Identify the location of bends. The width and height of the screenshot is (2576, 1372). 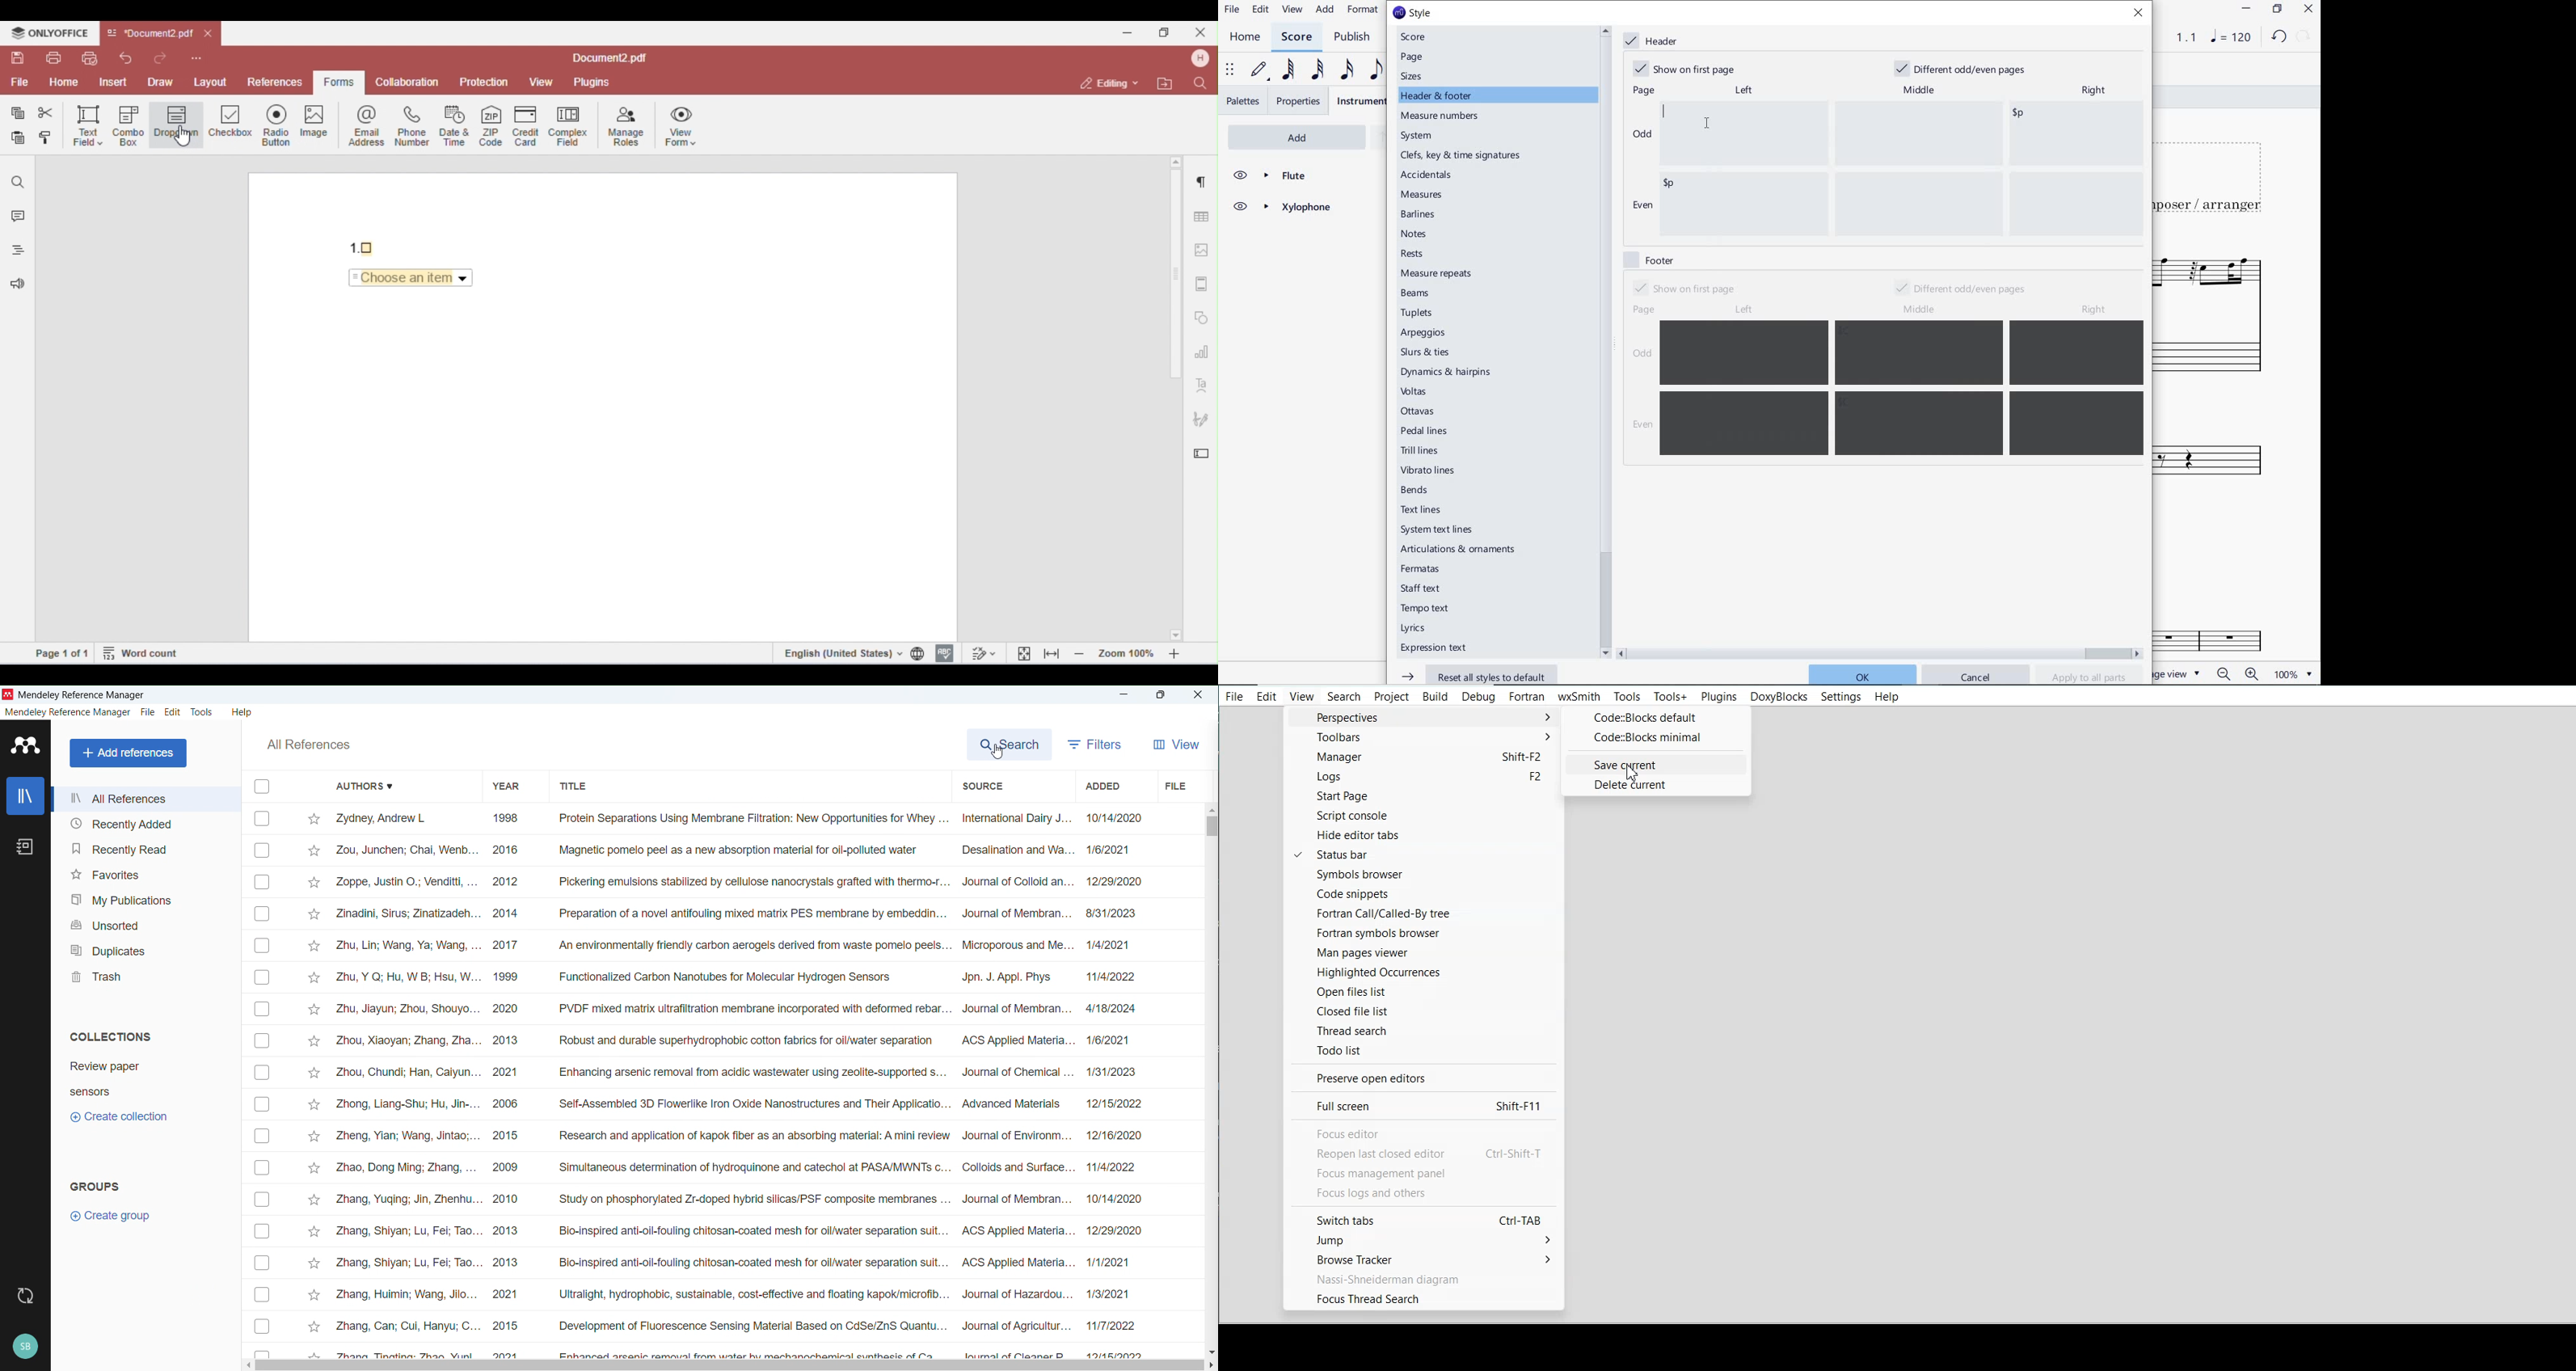
(1417, 490).